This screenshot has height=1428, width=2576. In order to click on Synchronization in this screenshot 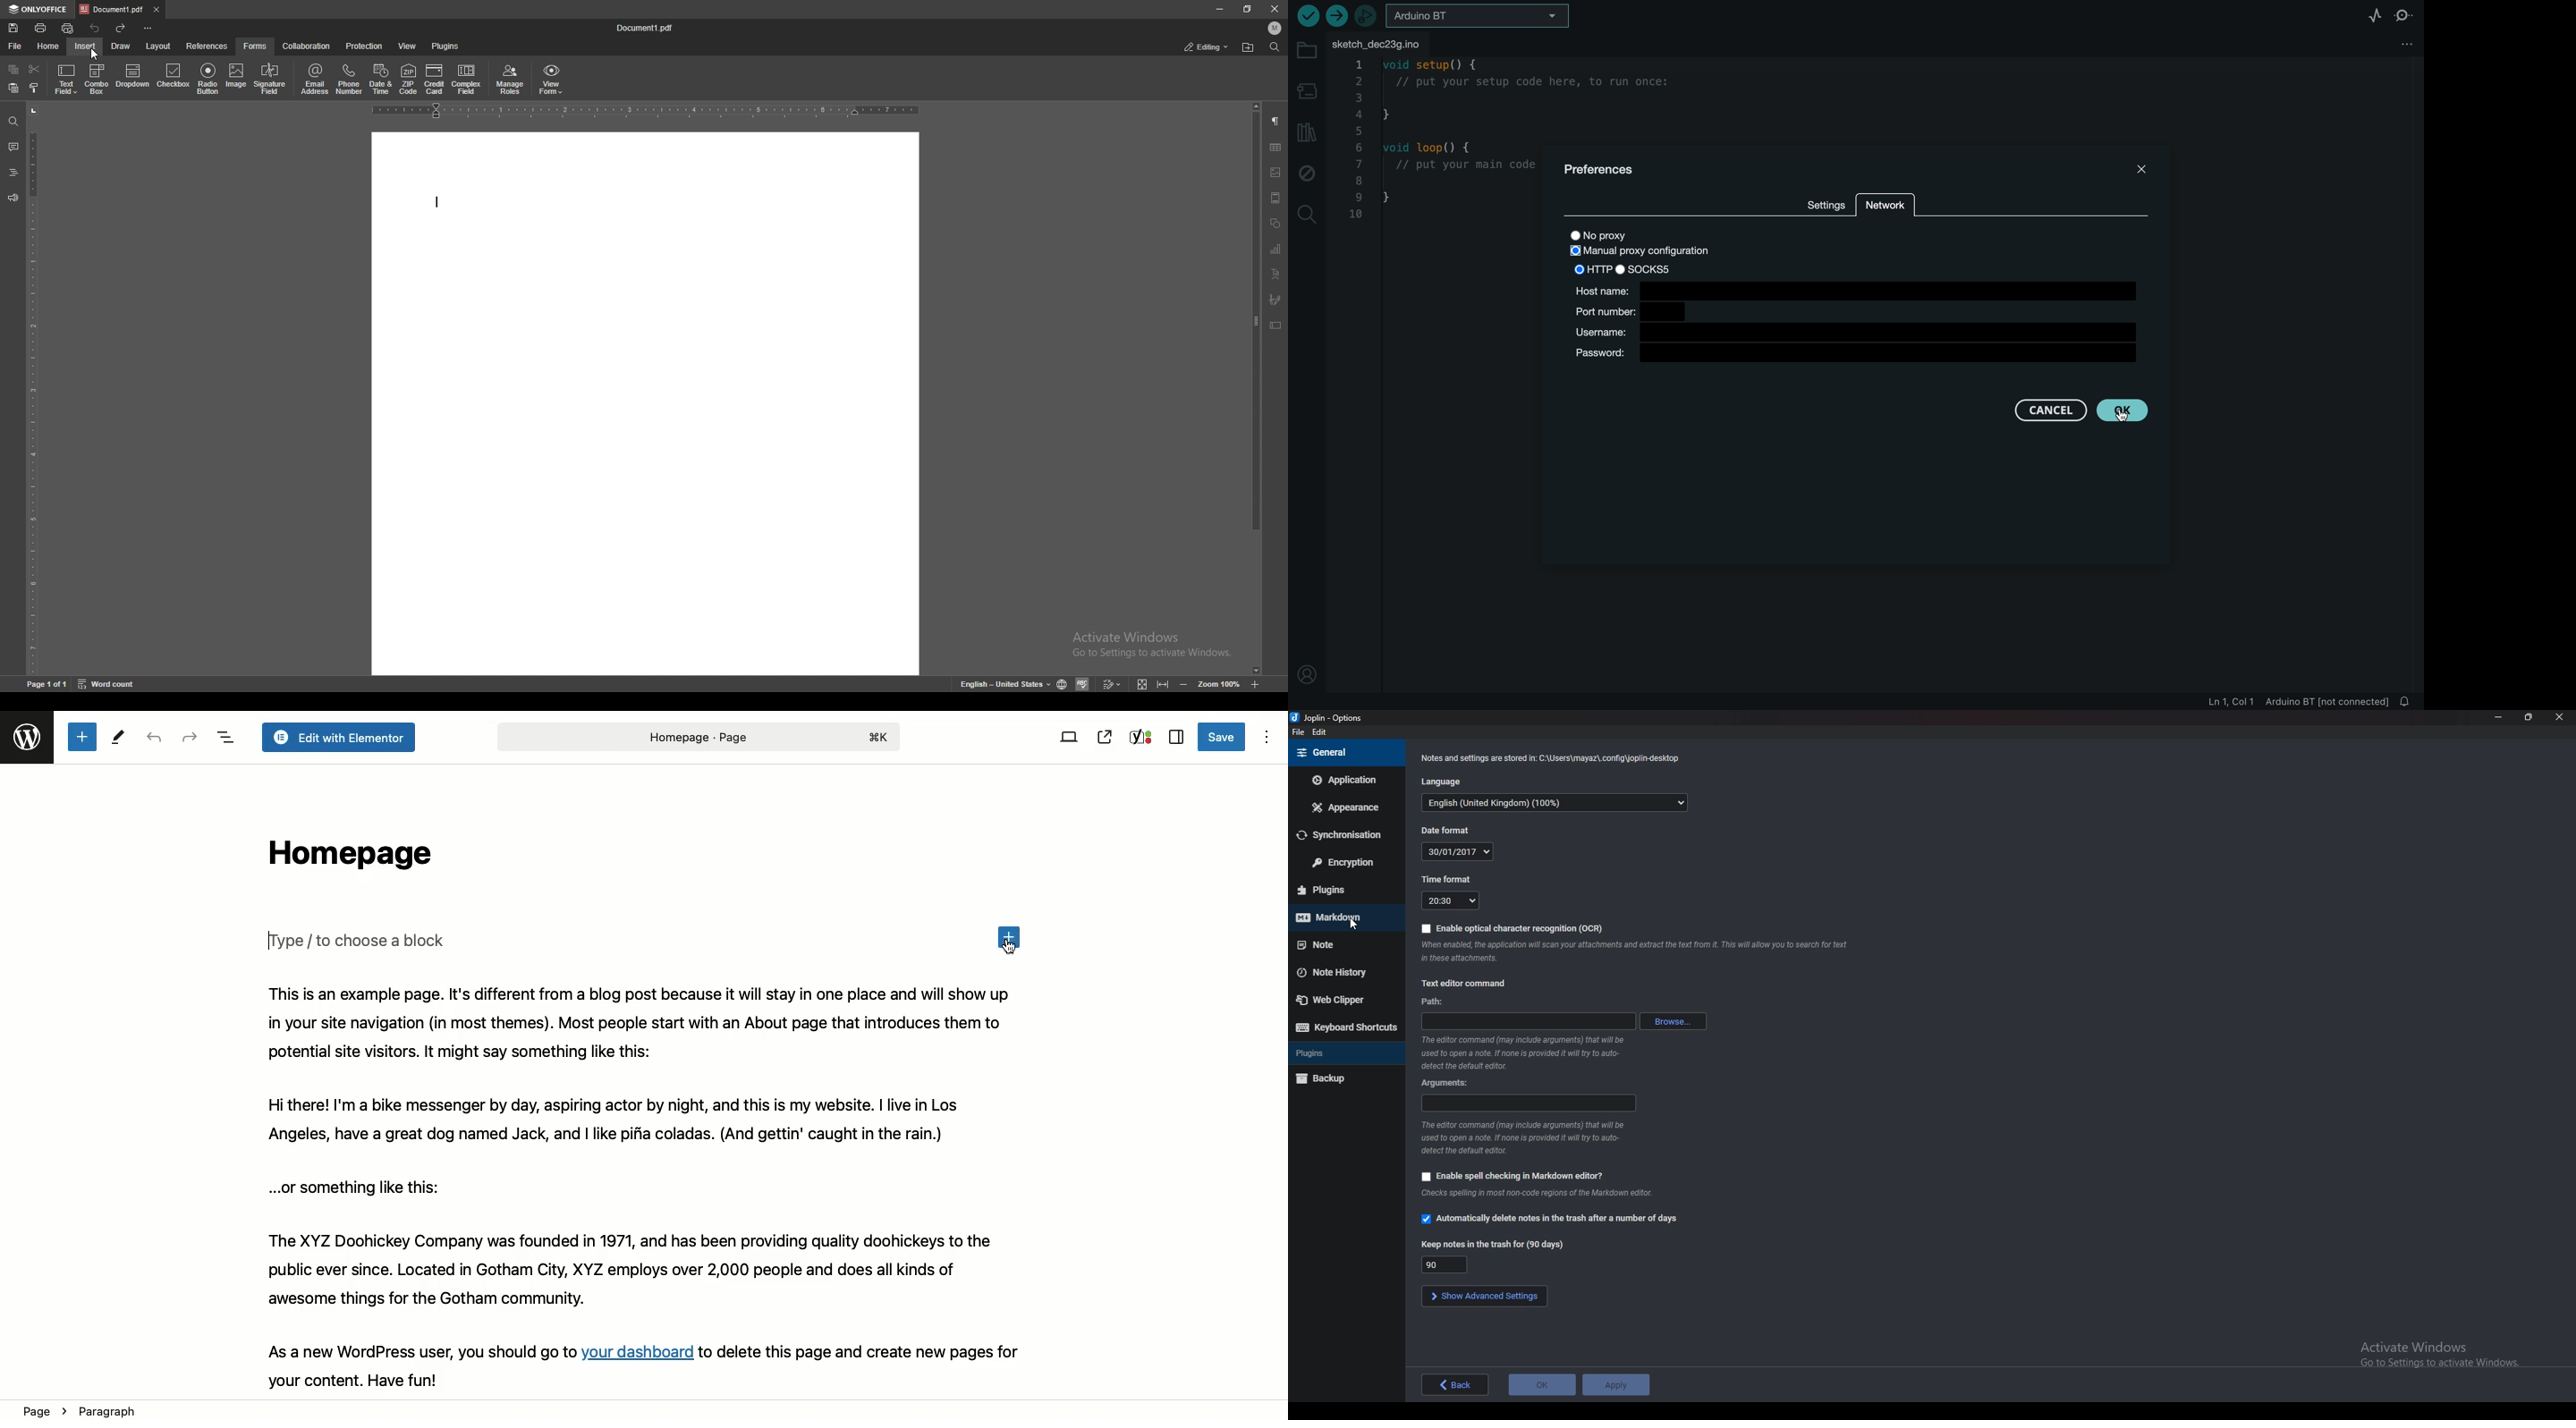, I will do `click(1346, 835)`.